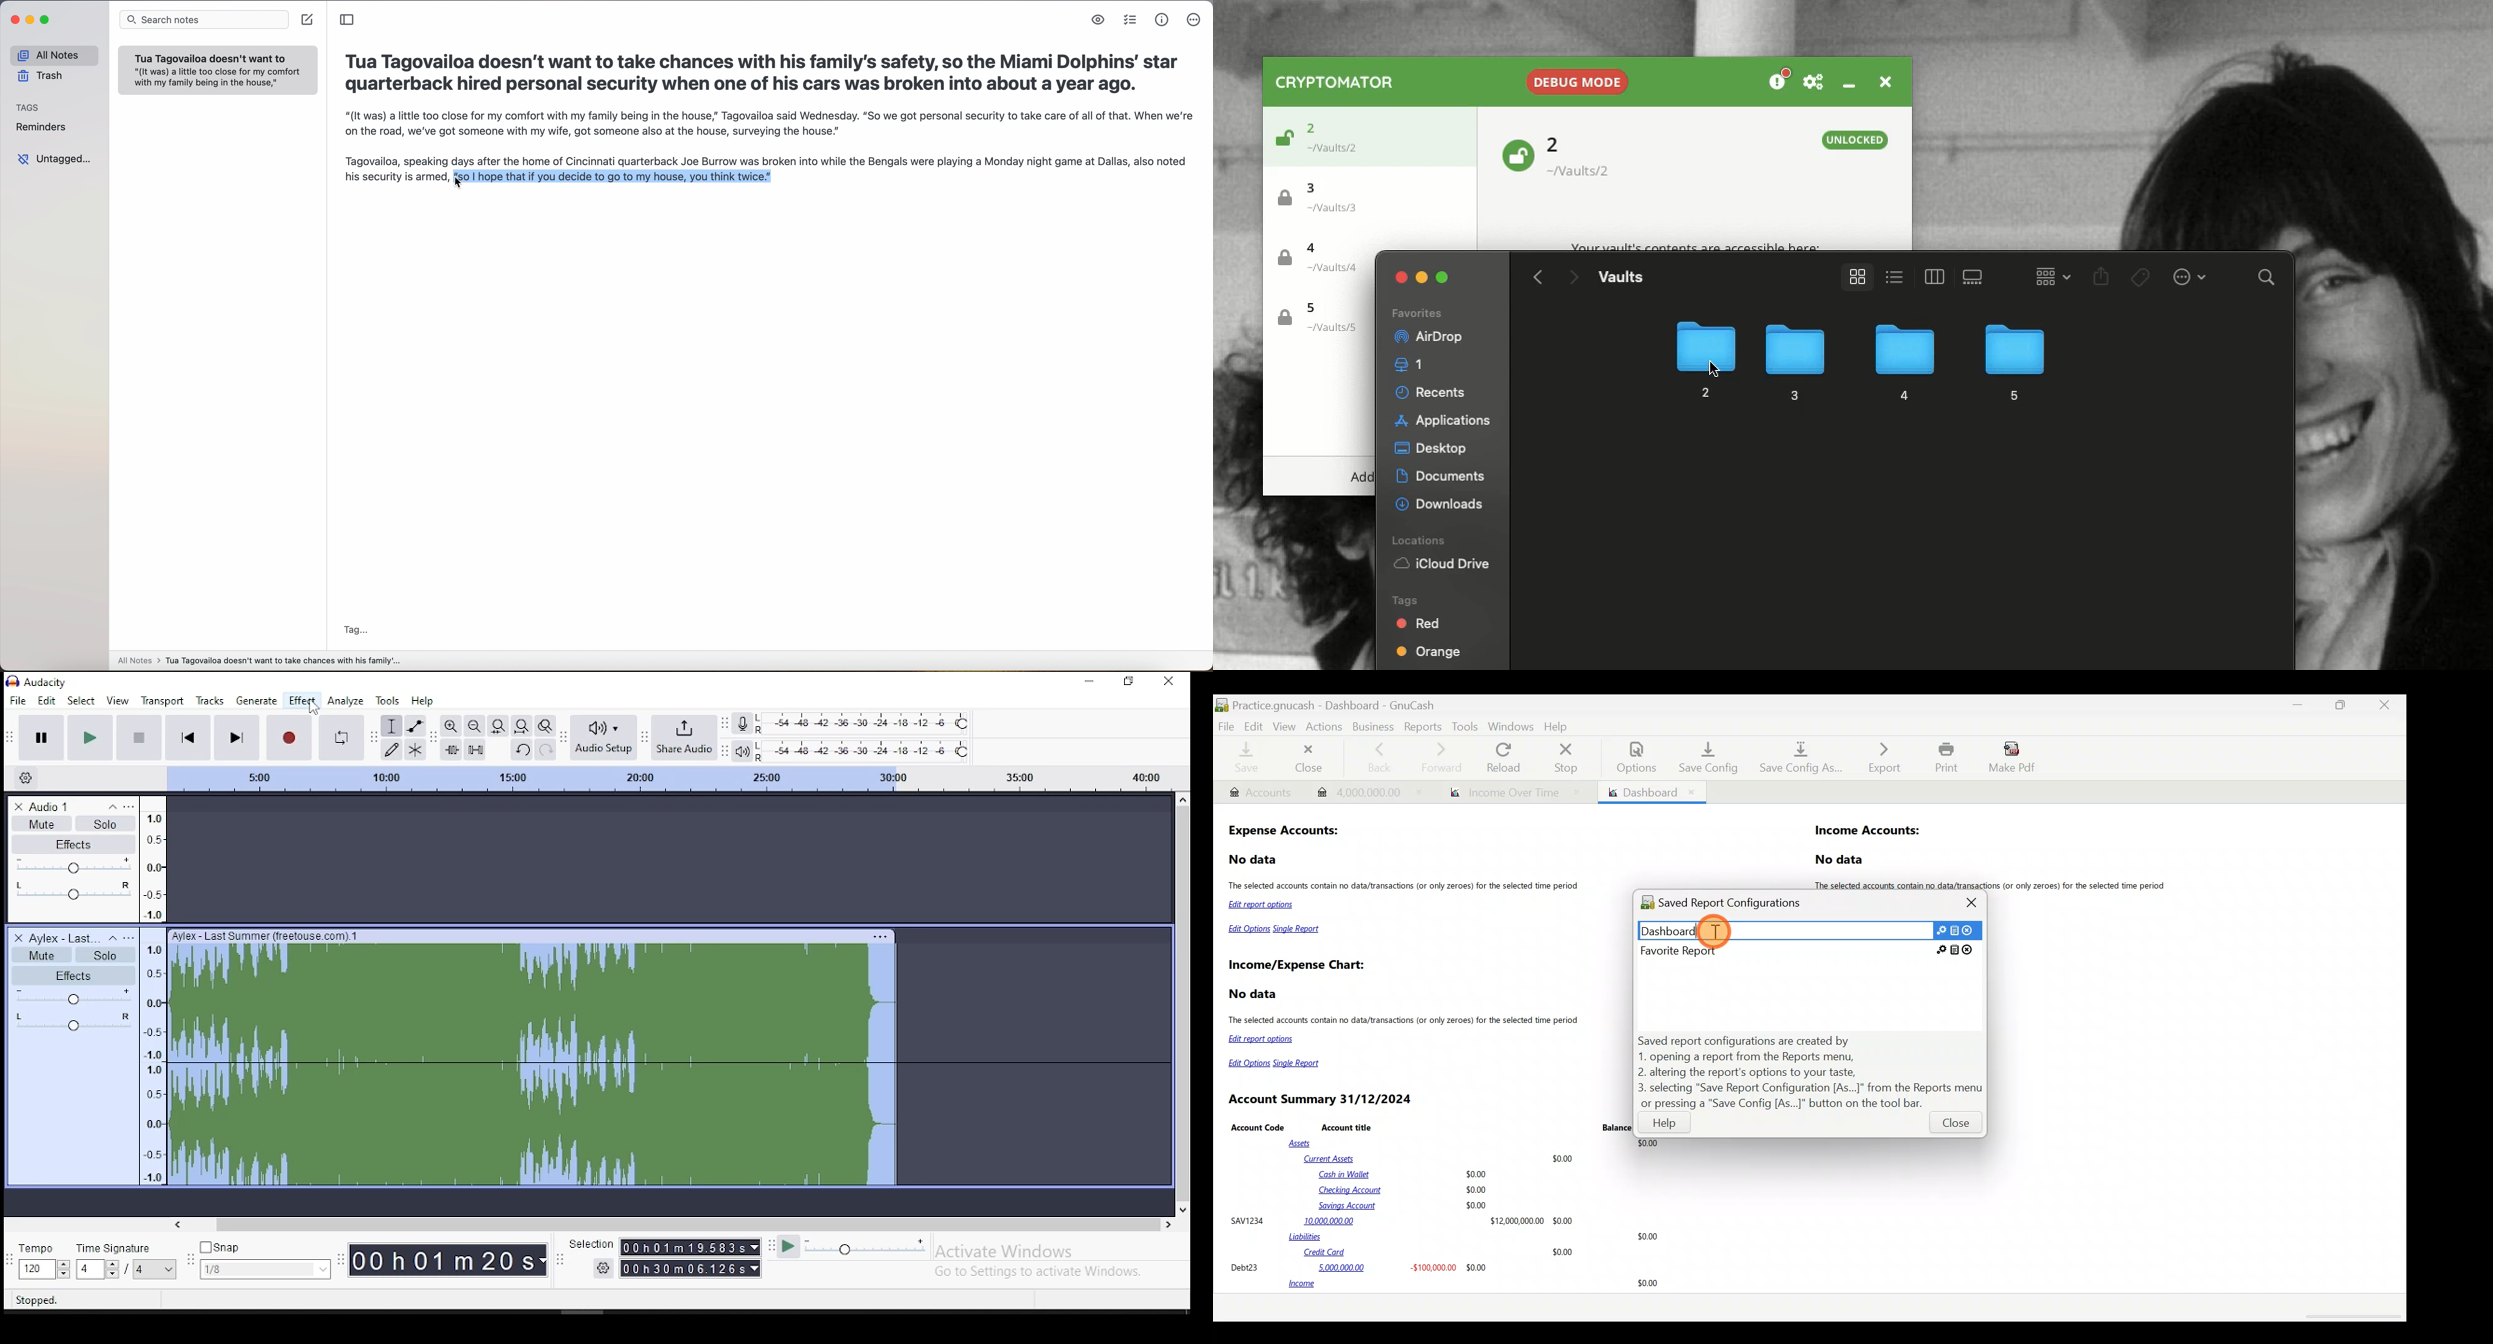 The height and width of the screenshot is (1344, 2520). Describe the element at coordinates (2102, 279) in the screenshot. I see `Share` at that location.